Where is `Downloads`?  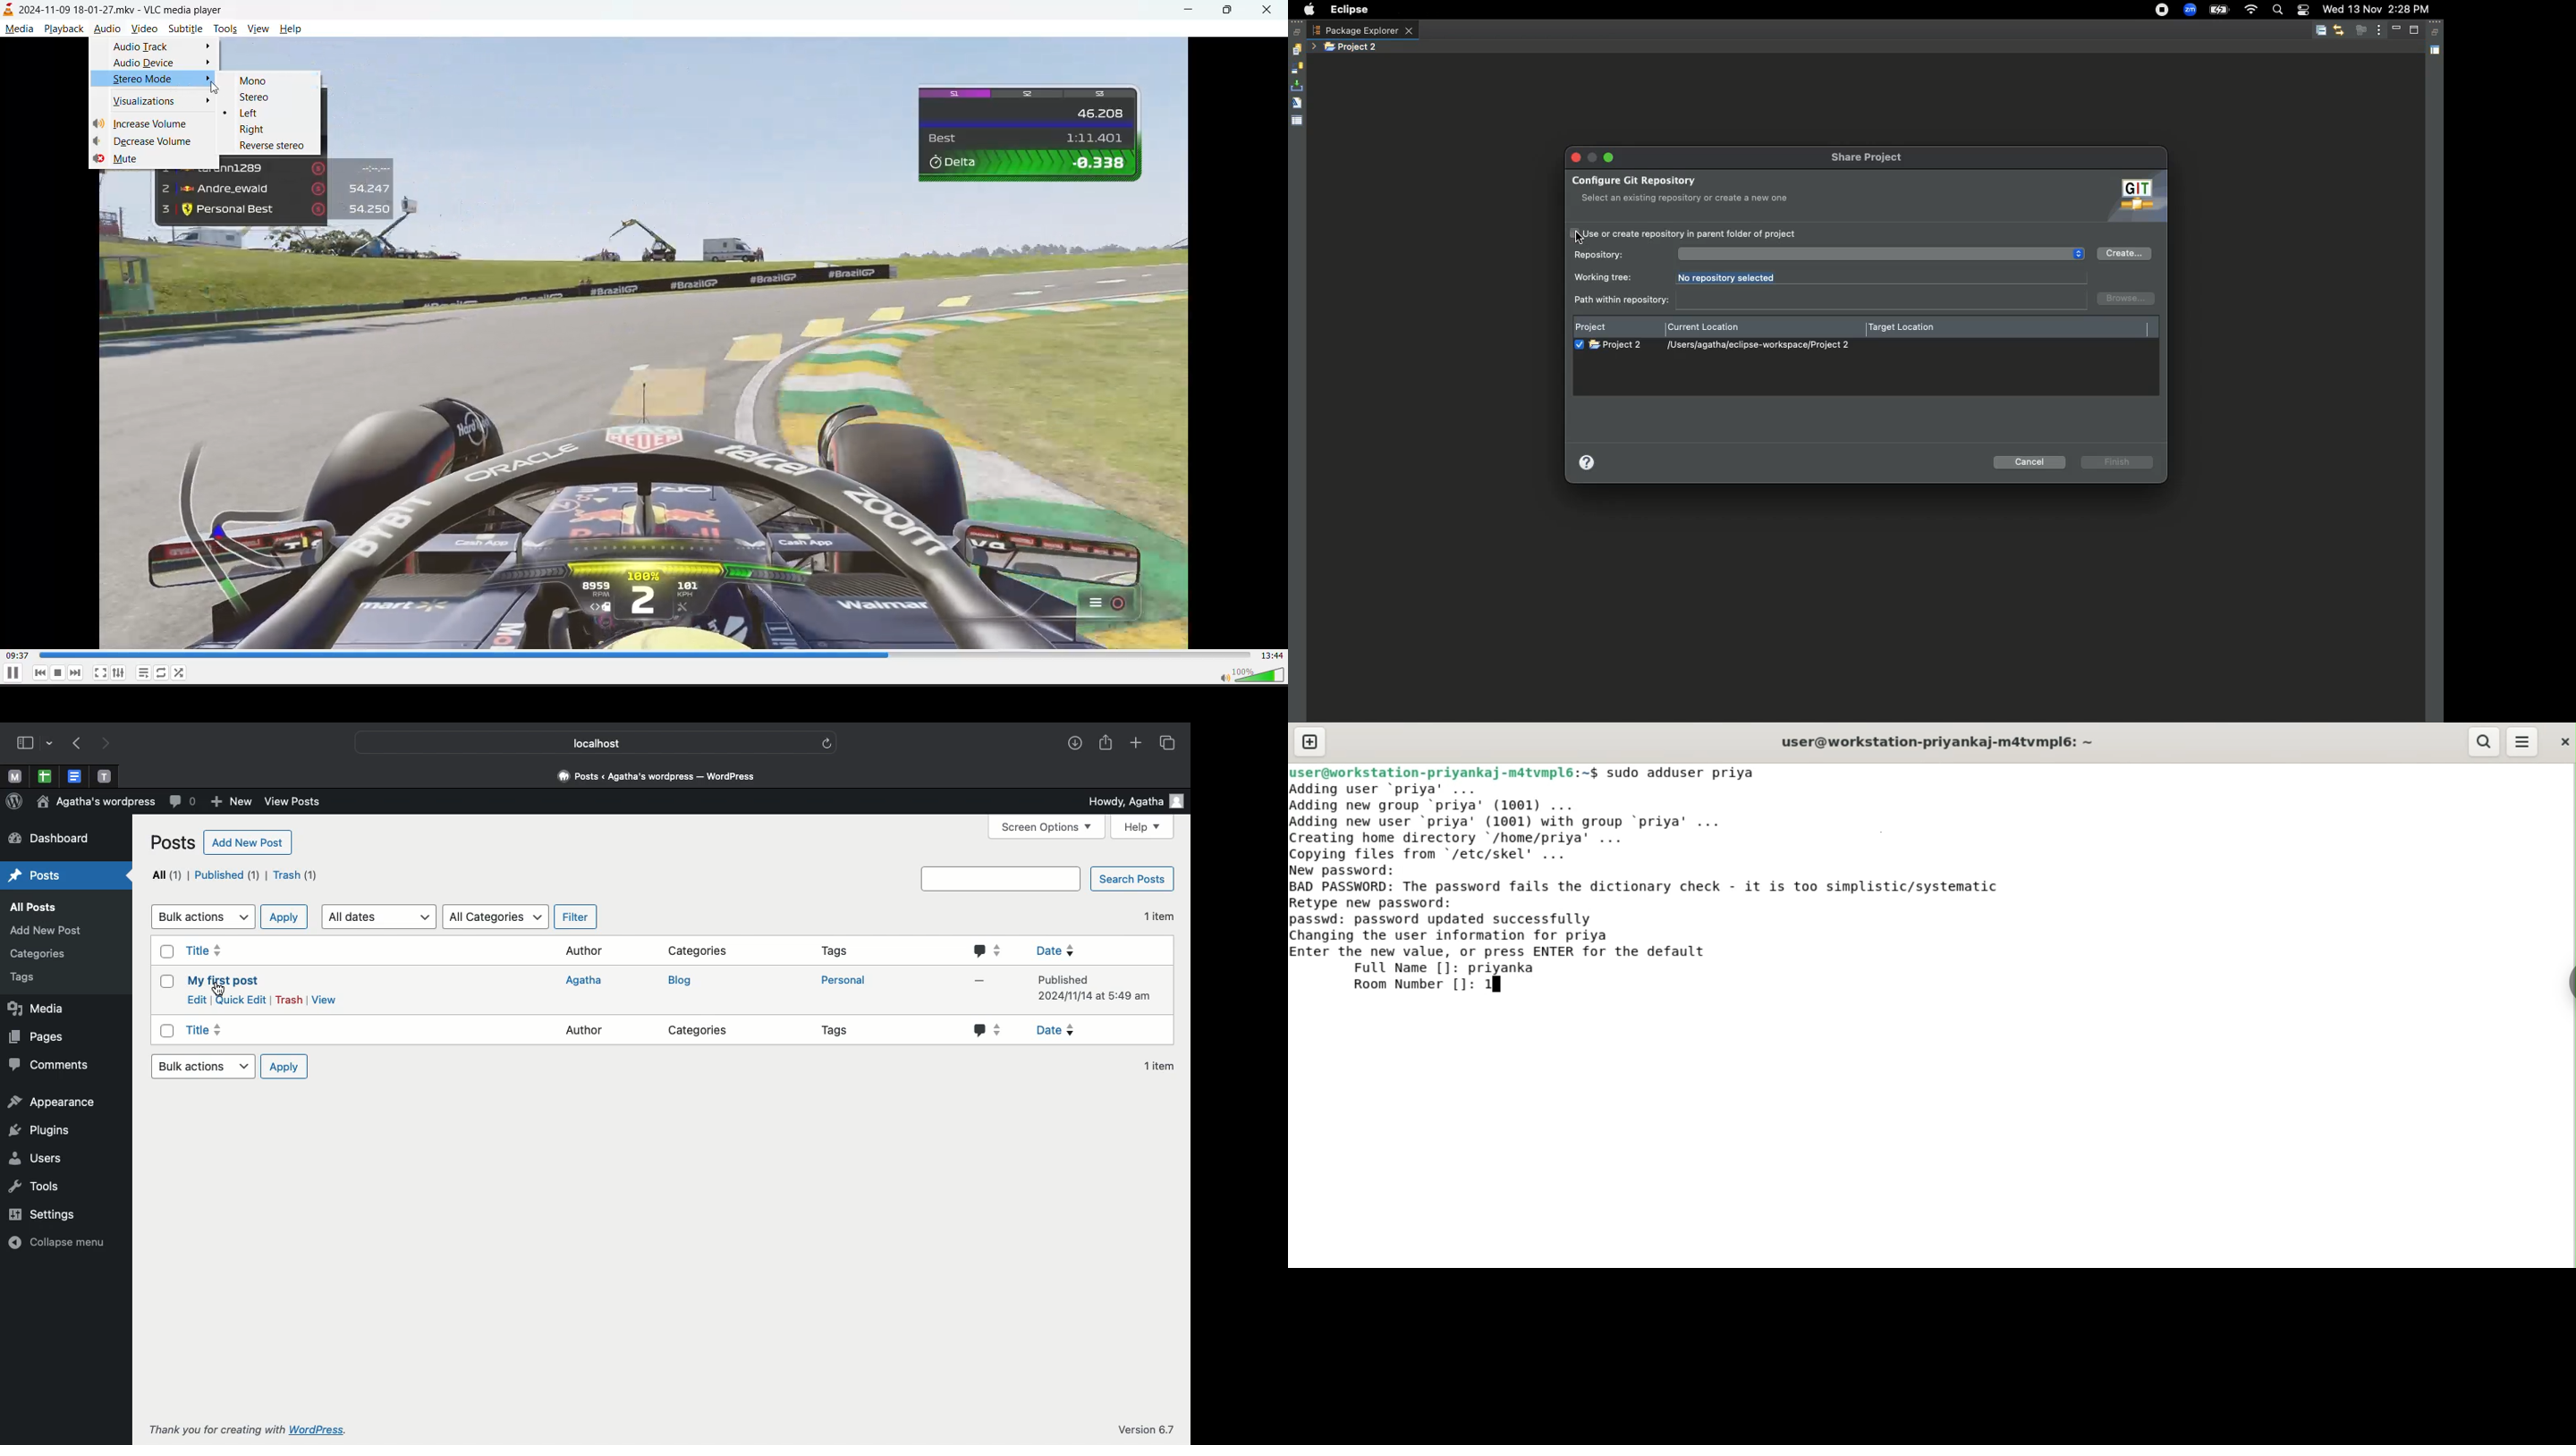
Downloads is located at coordinates (1074, 744).